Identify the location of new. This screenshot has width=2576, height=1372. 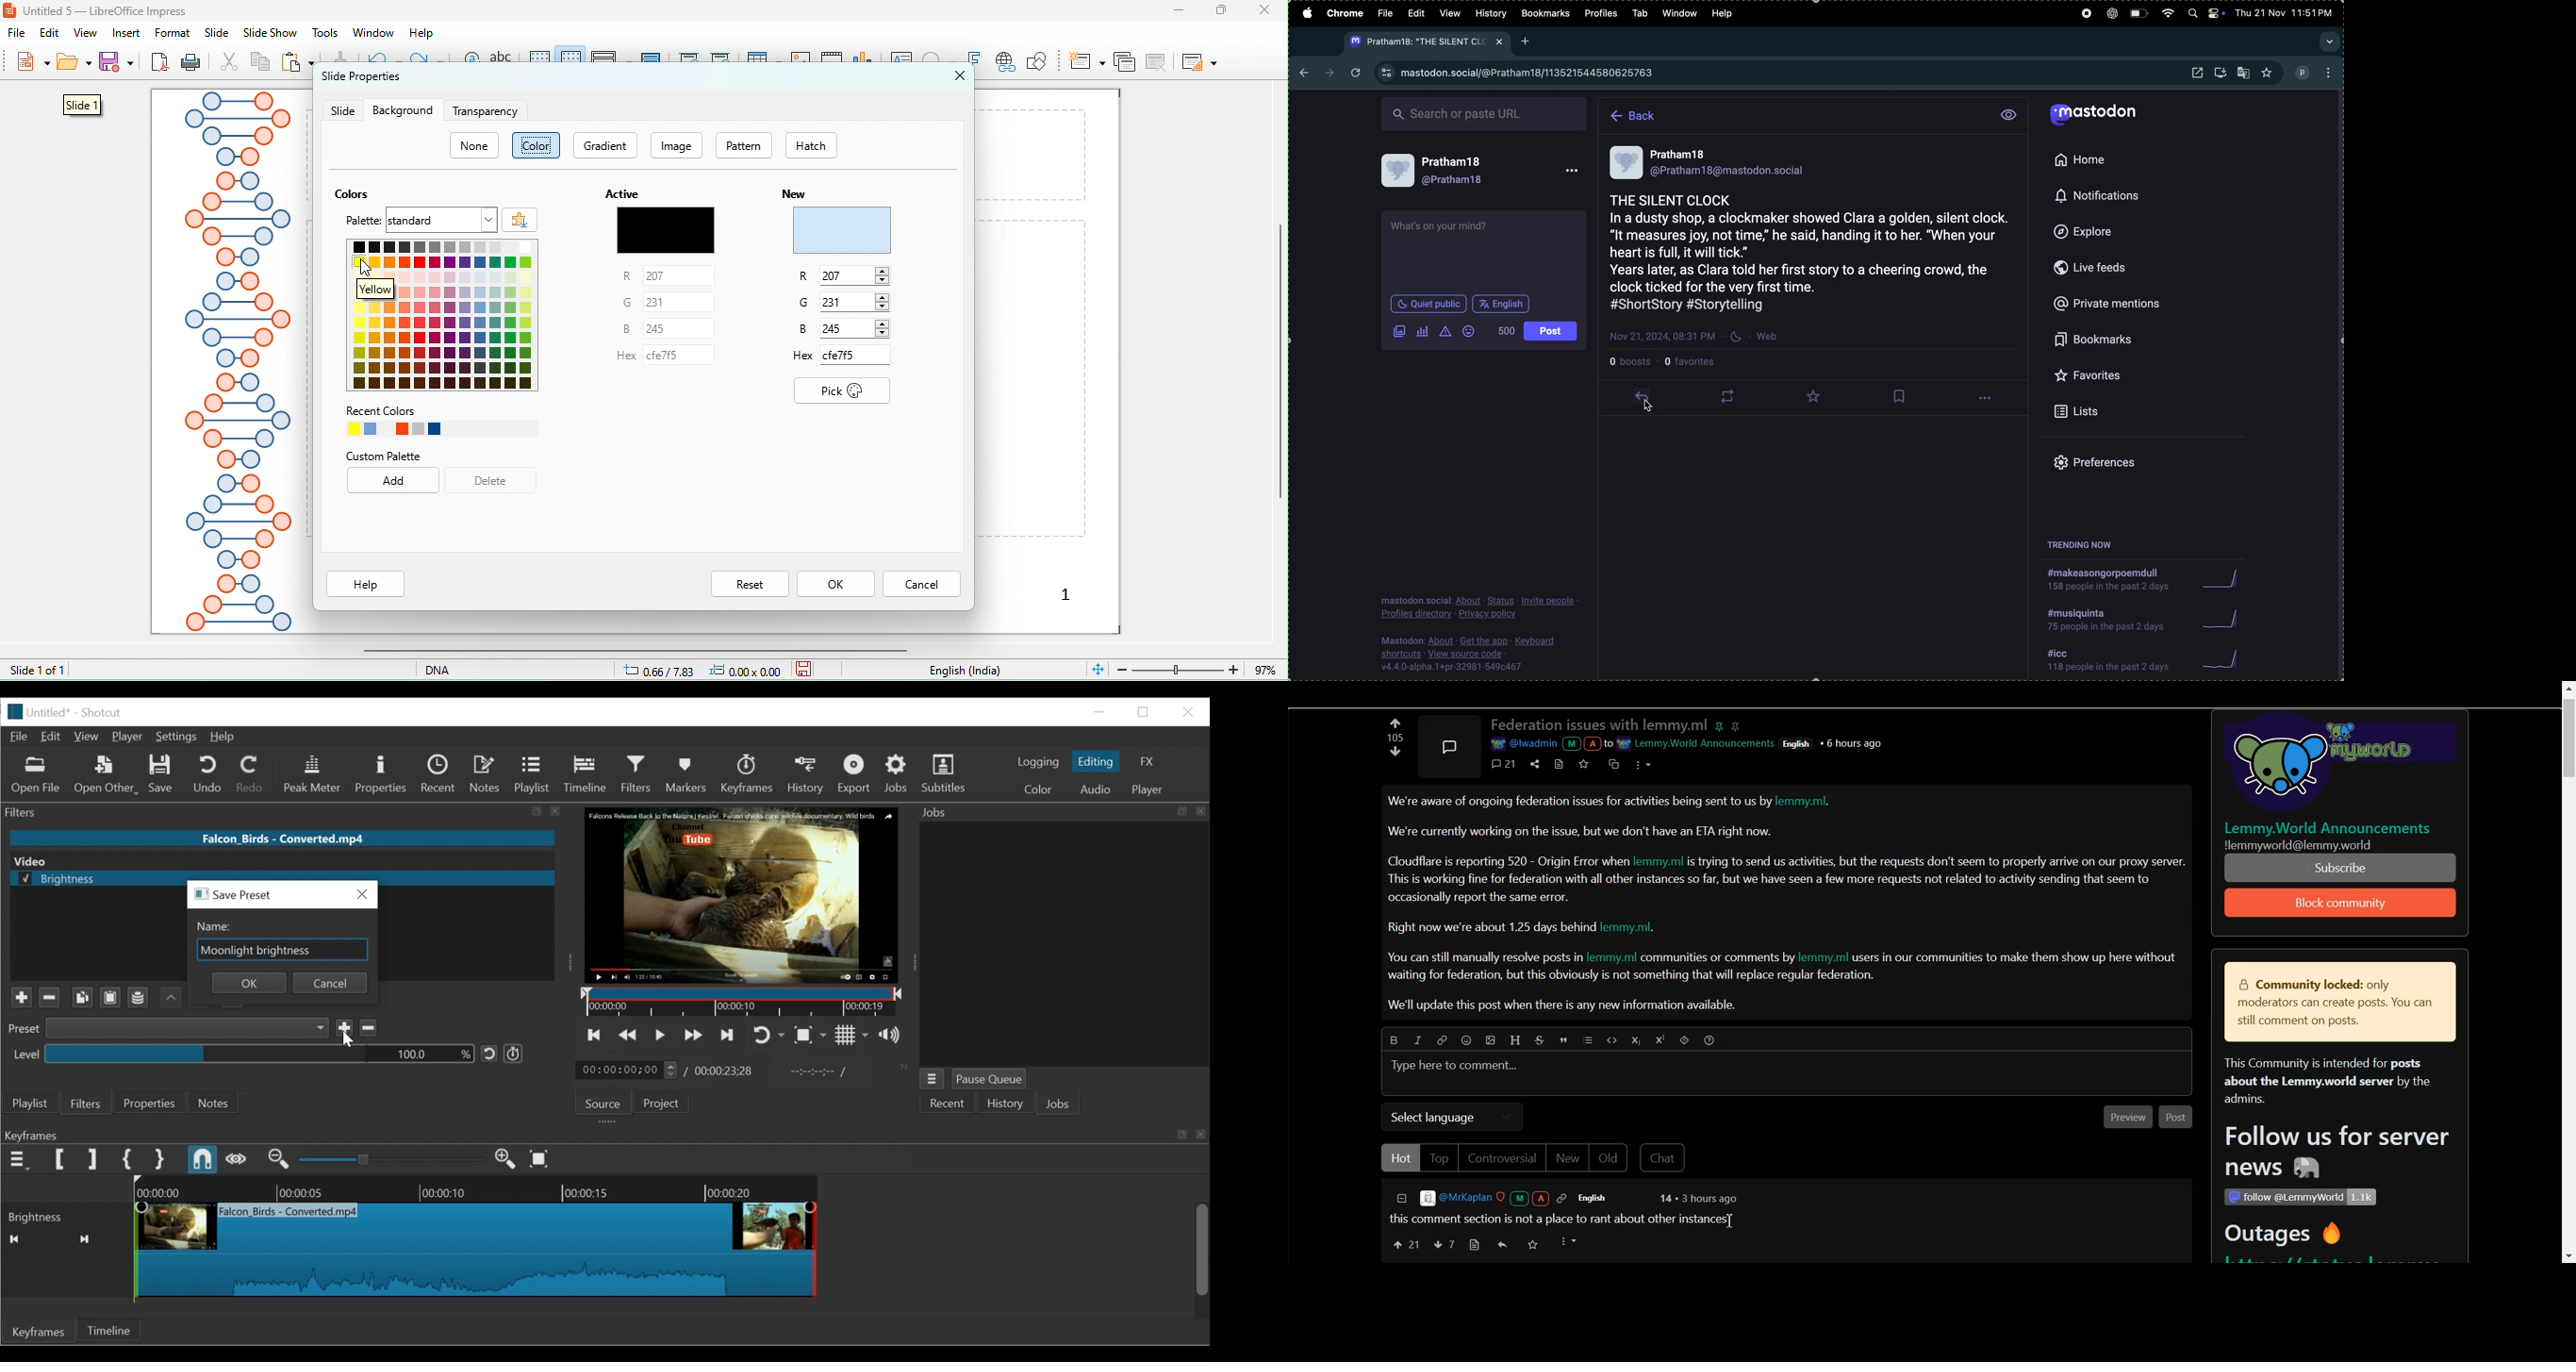
(31, 64).